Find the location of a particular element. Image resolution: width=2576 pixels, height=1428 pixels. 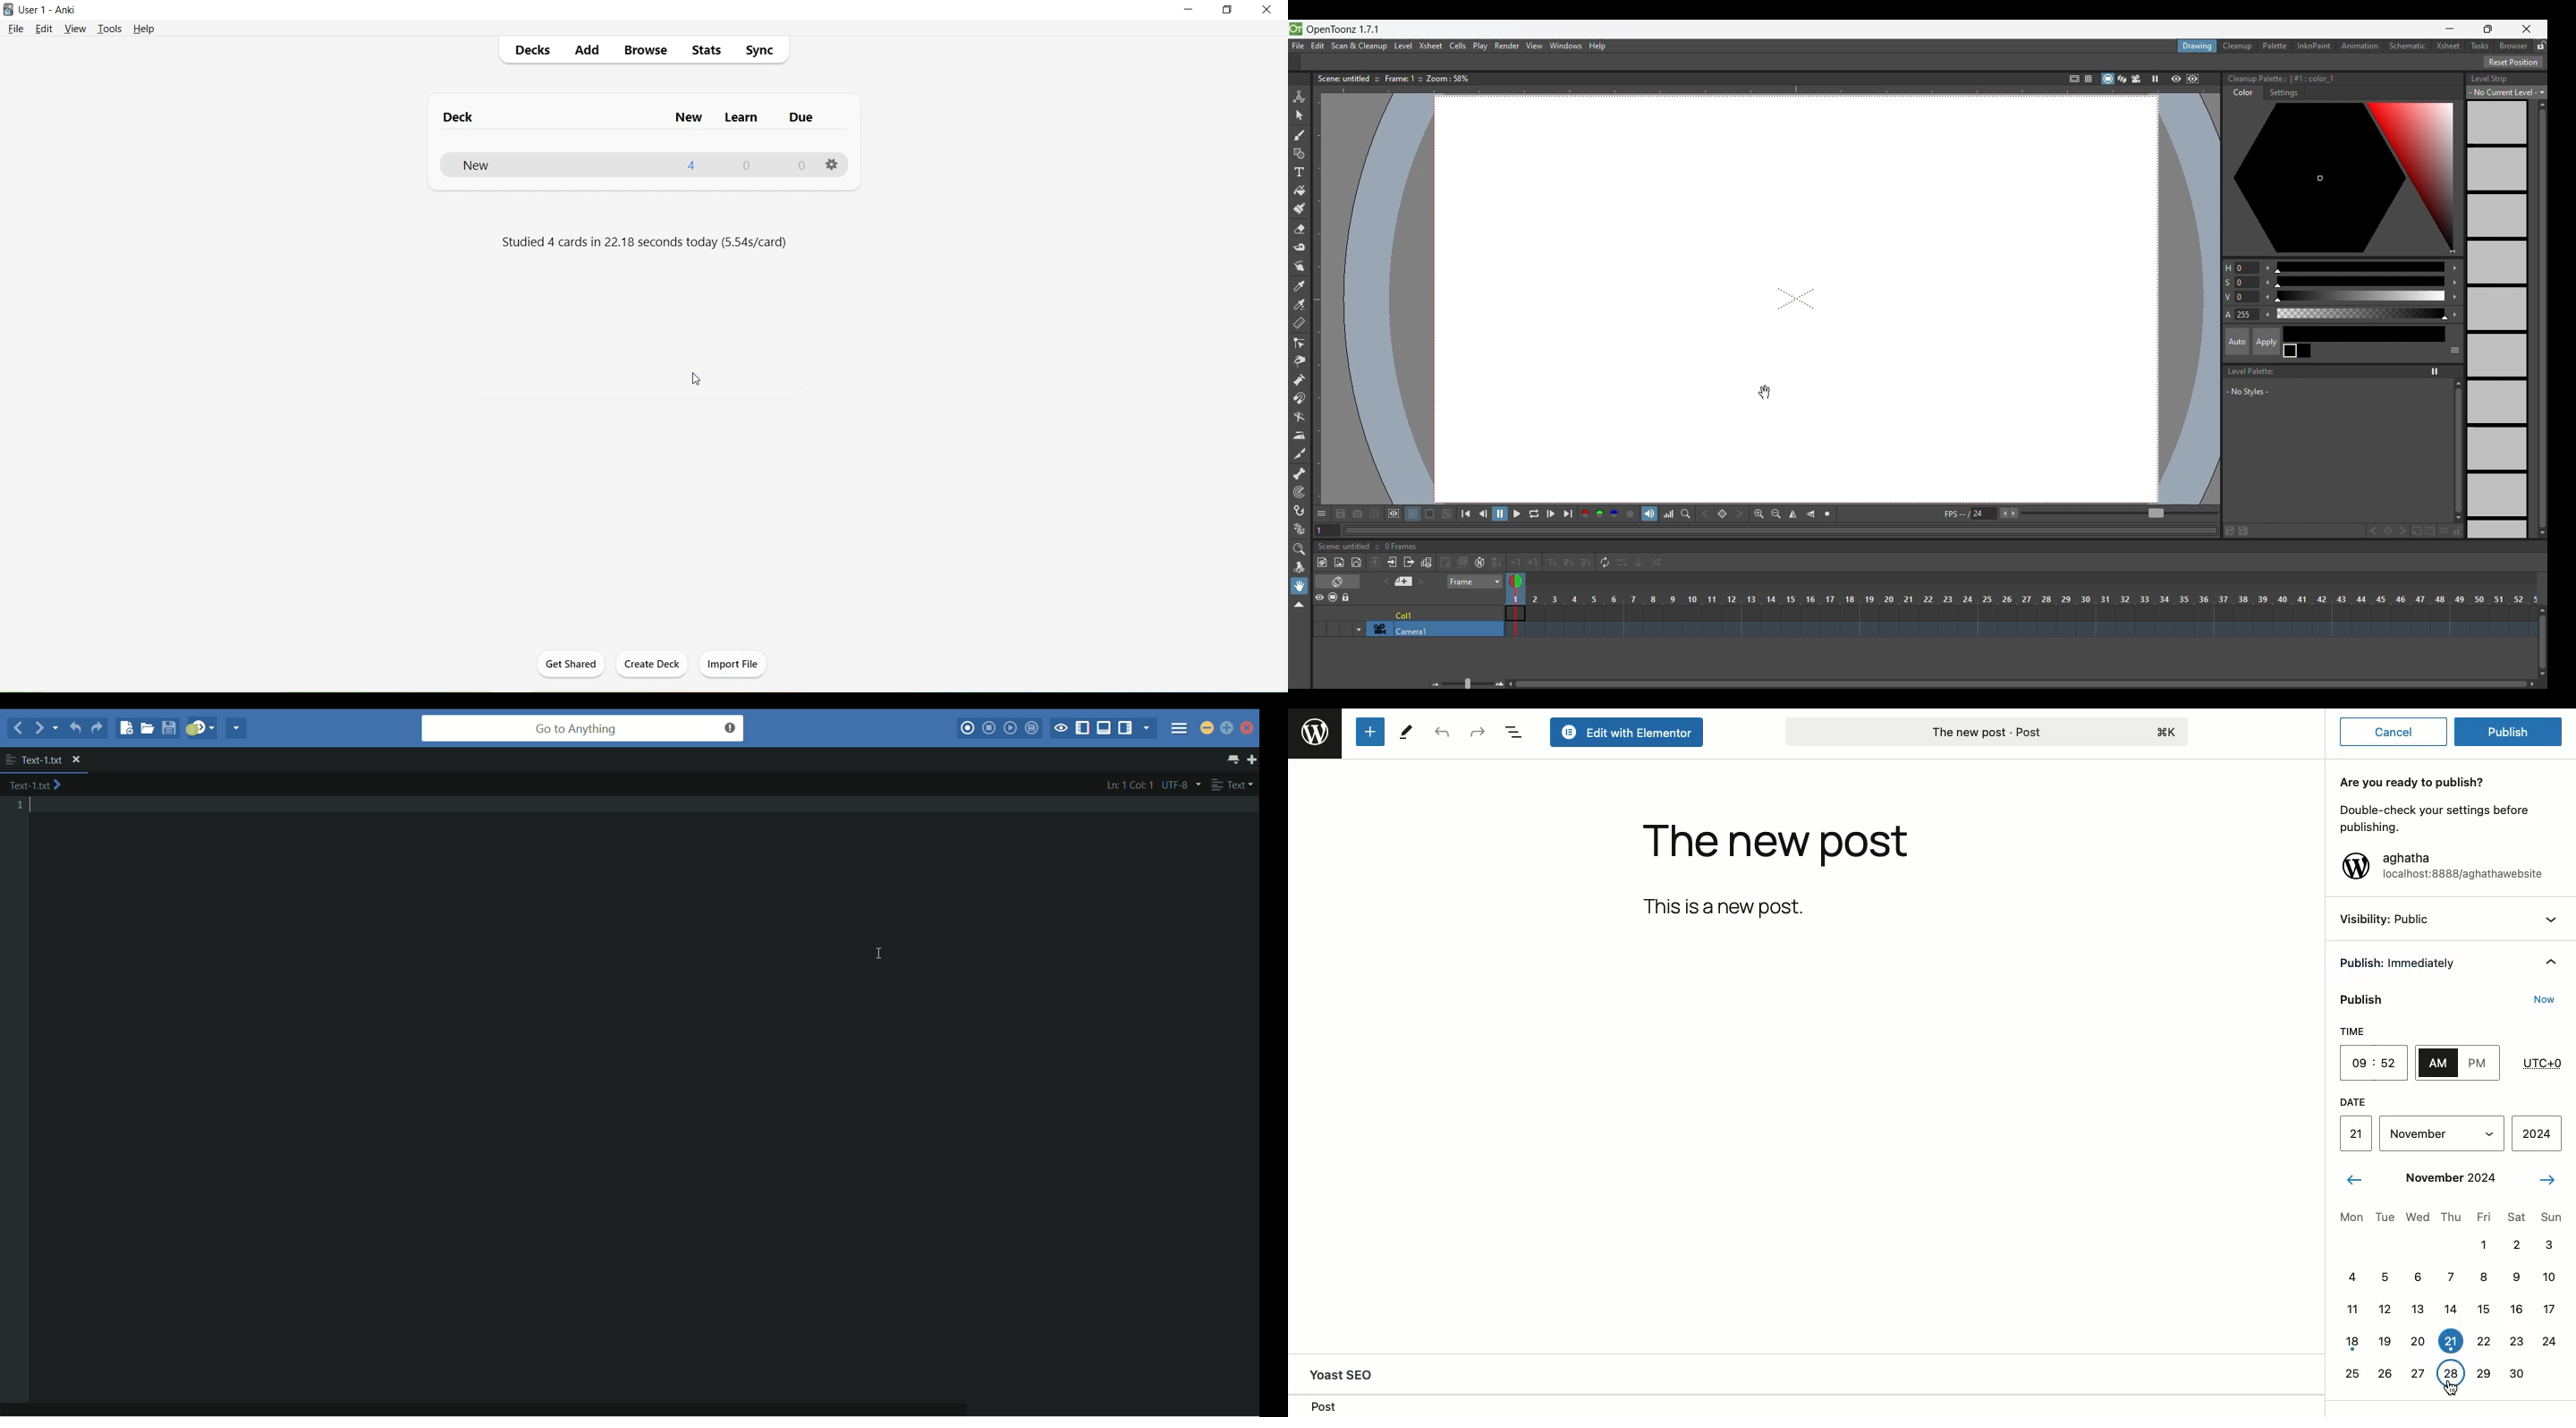

Brush tool is located at coordinates (1299, 134).